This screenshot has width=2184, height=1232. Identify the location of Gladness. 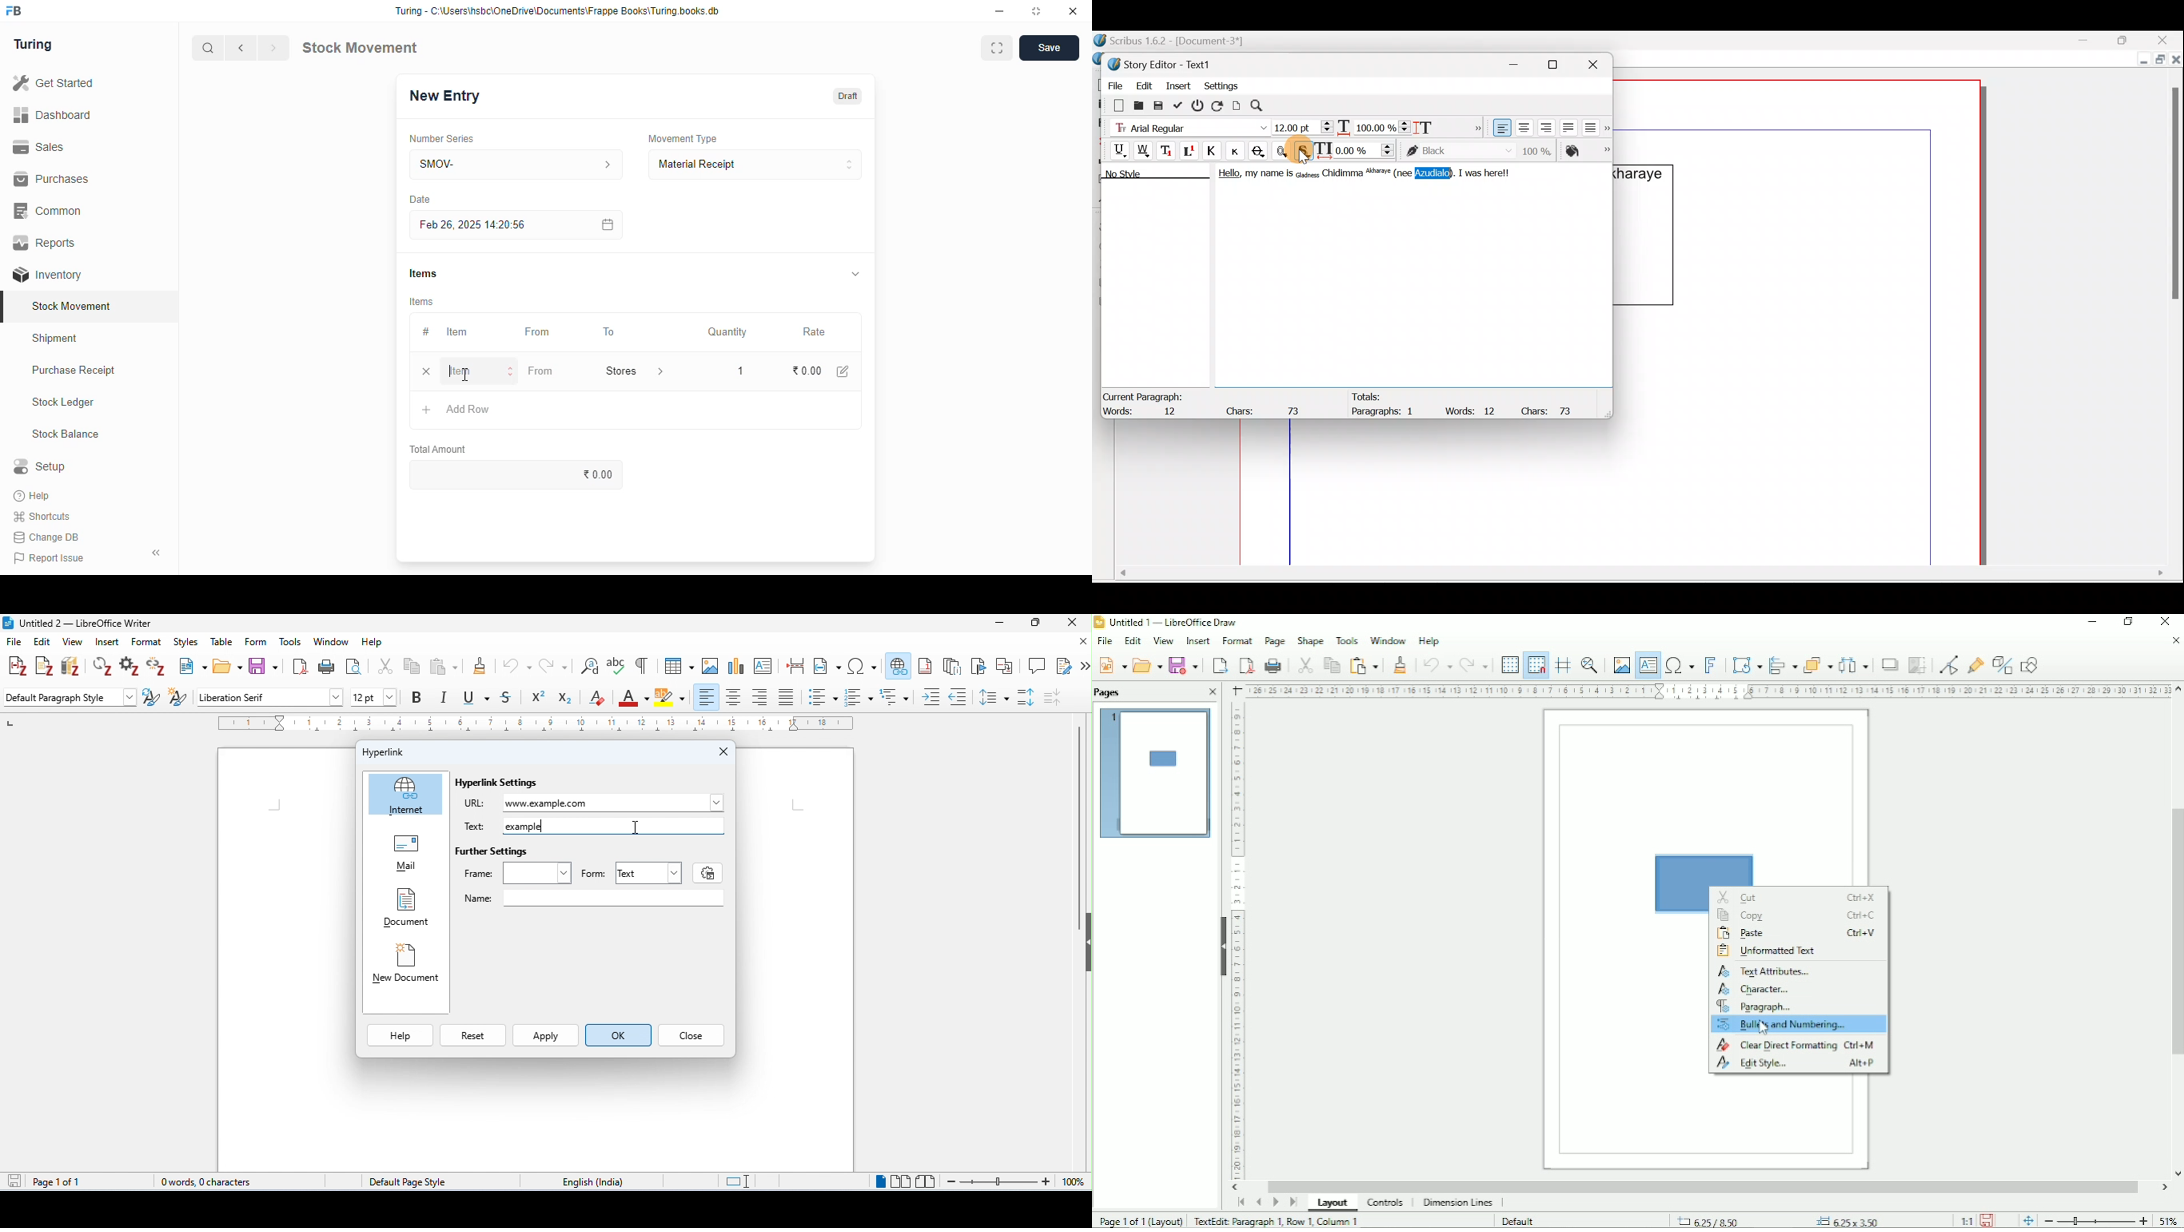
(1307, 173).